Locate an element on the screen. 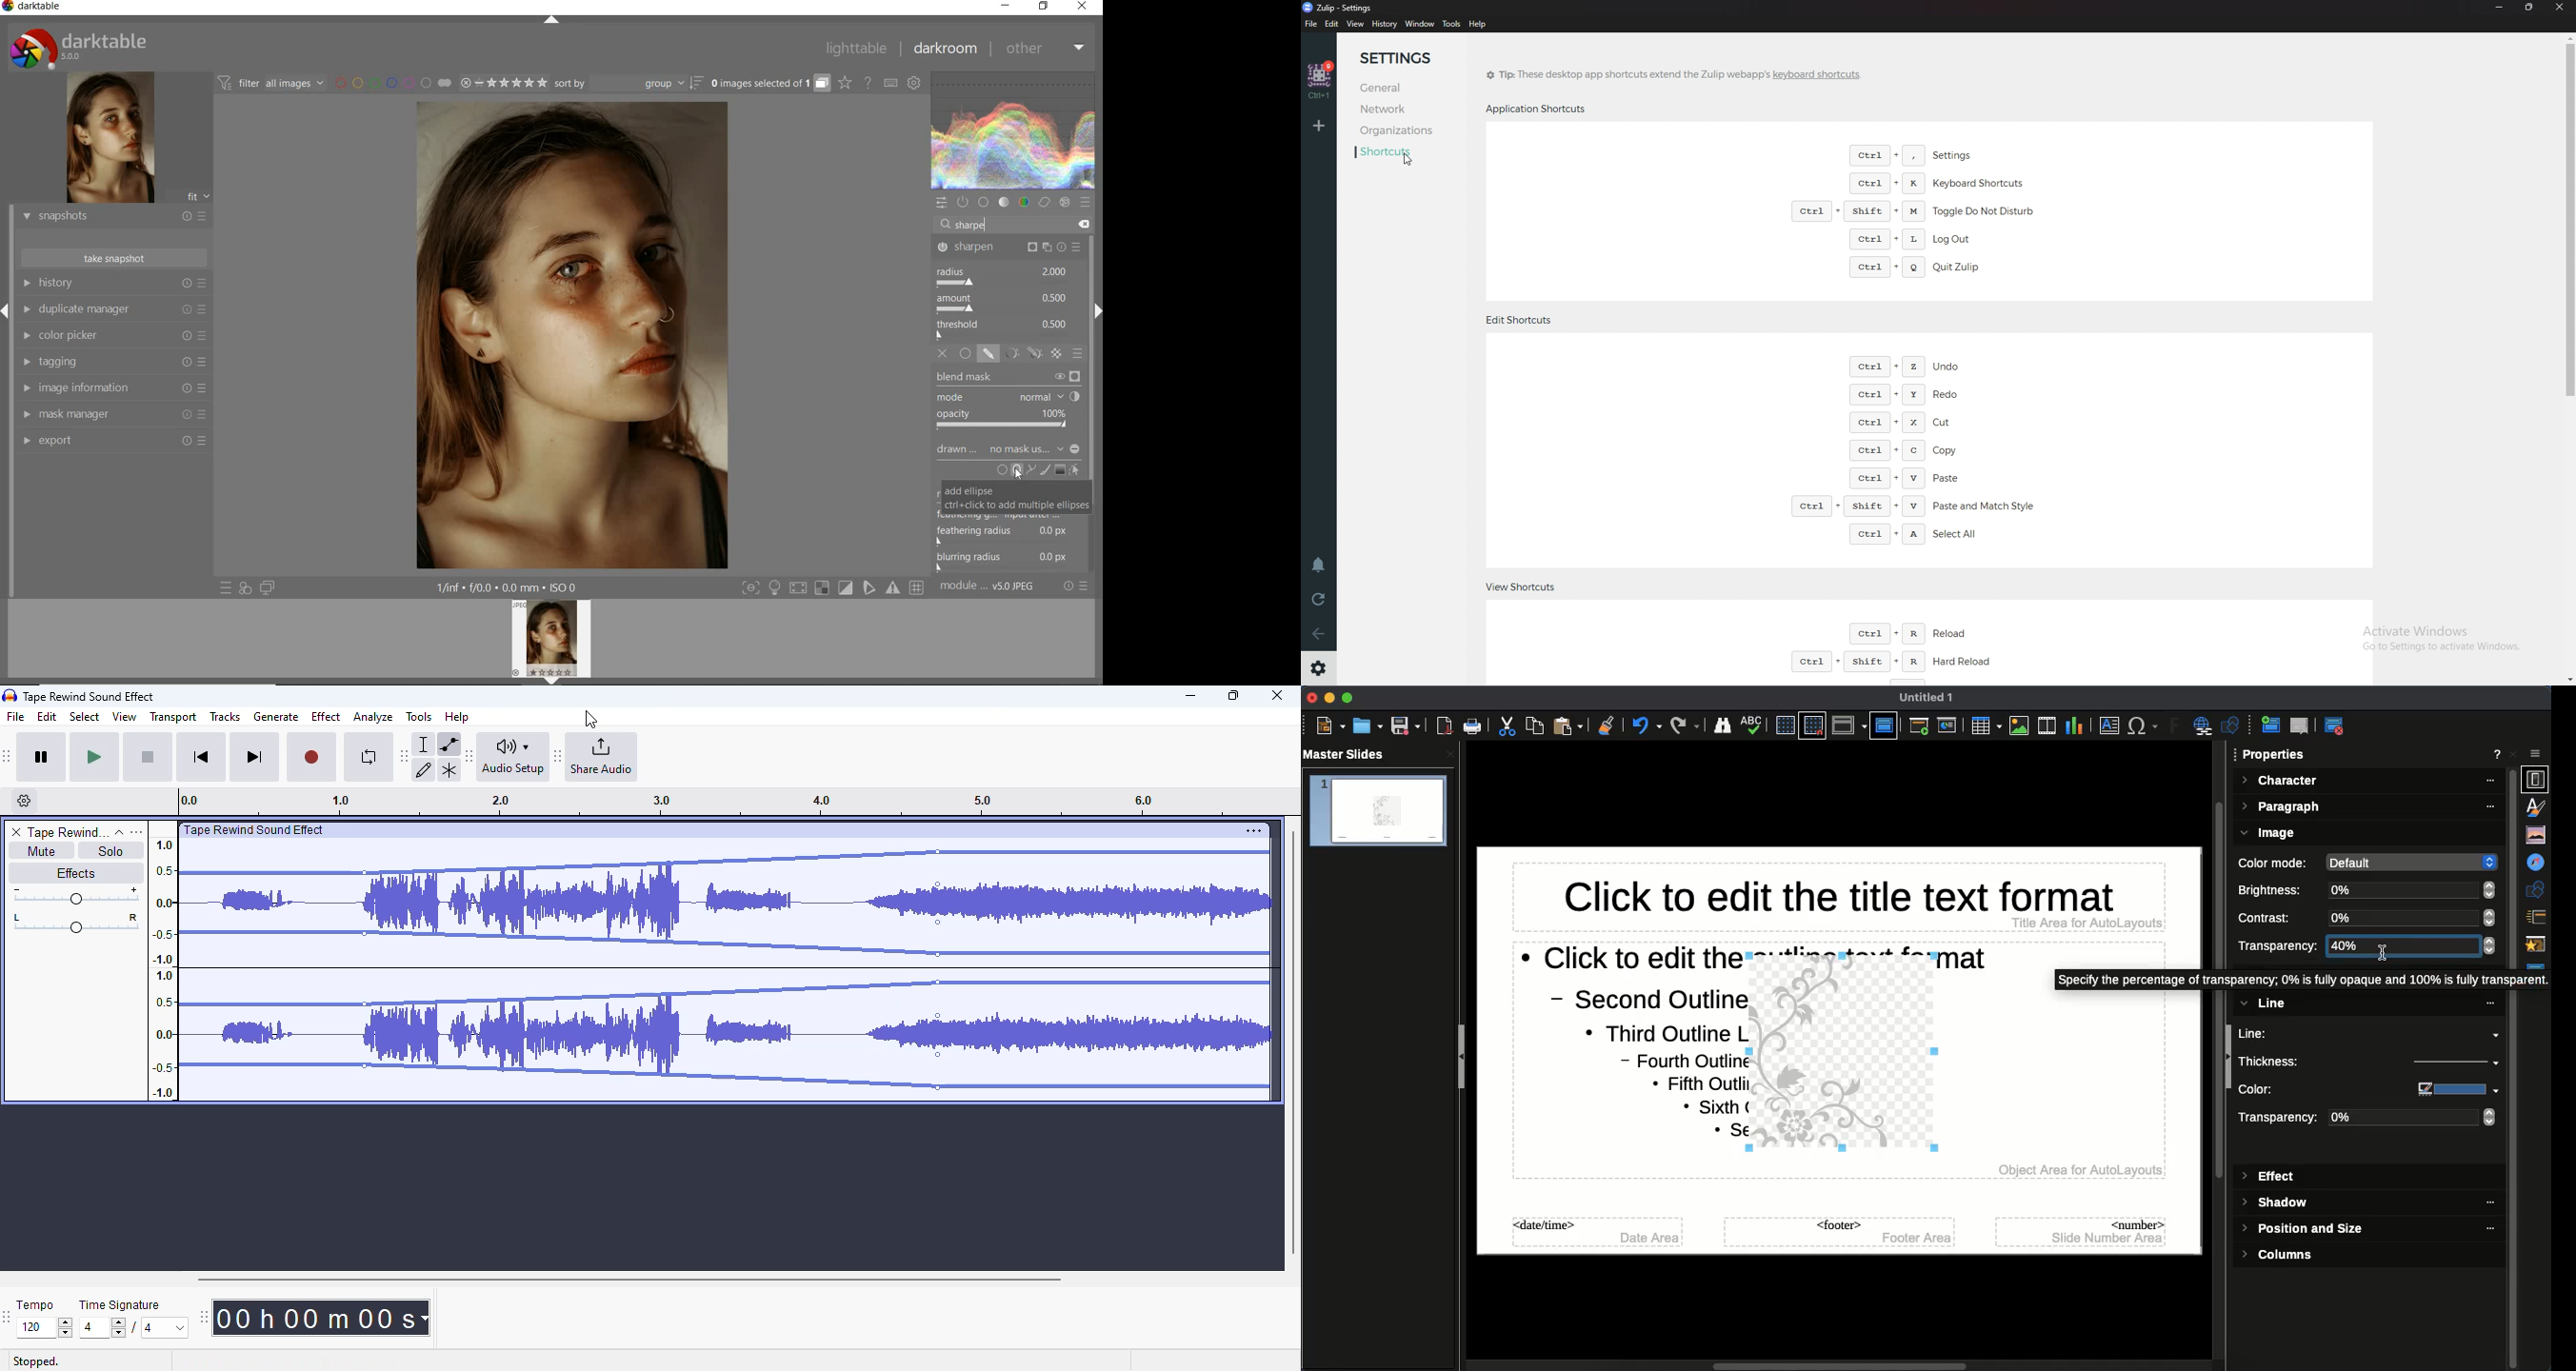  Hyperlink is located at coordinates (2206, 727).